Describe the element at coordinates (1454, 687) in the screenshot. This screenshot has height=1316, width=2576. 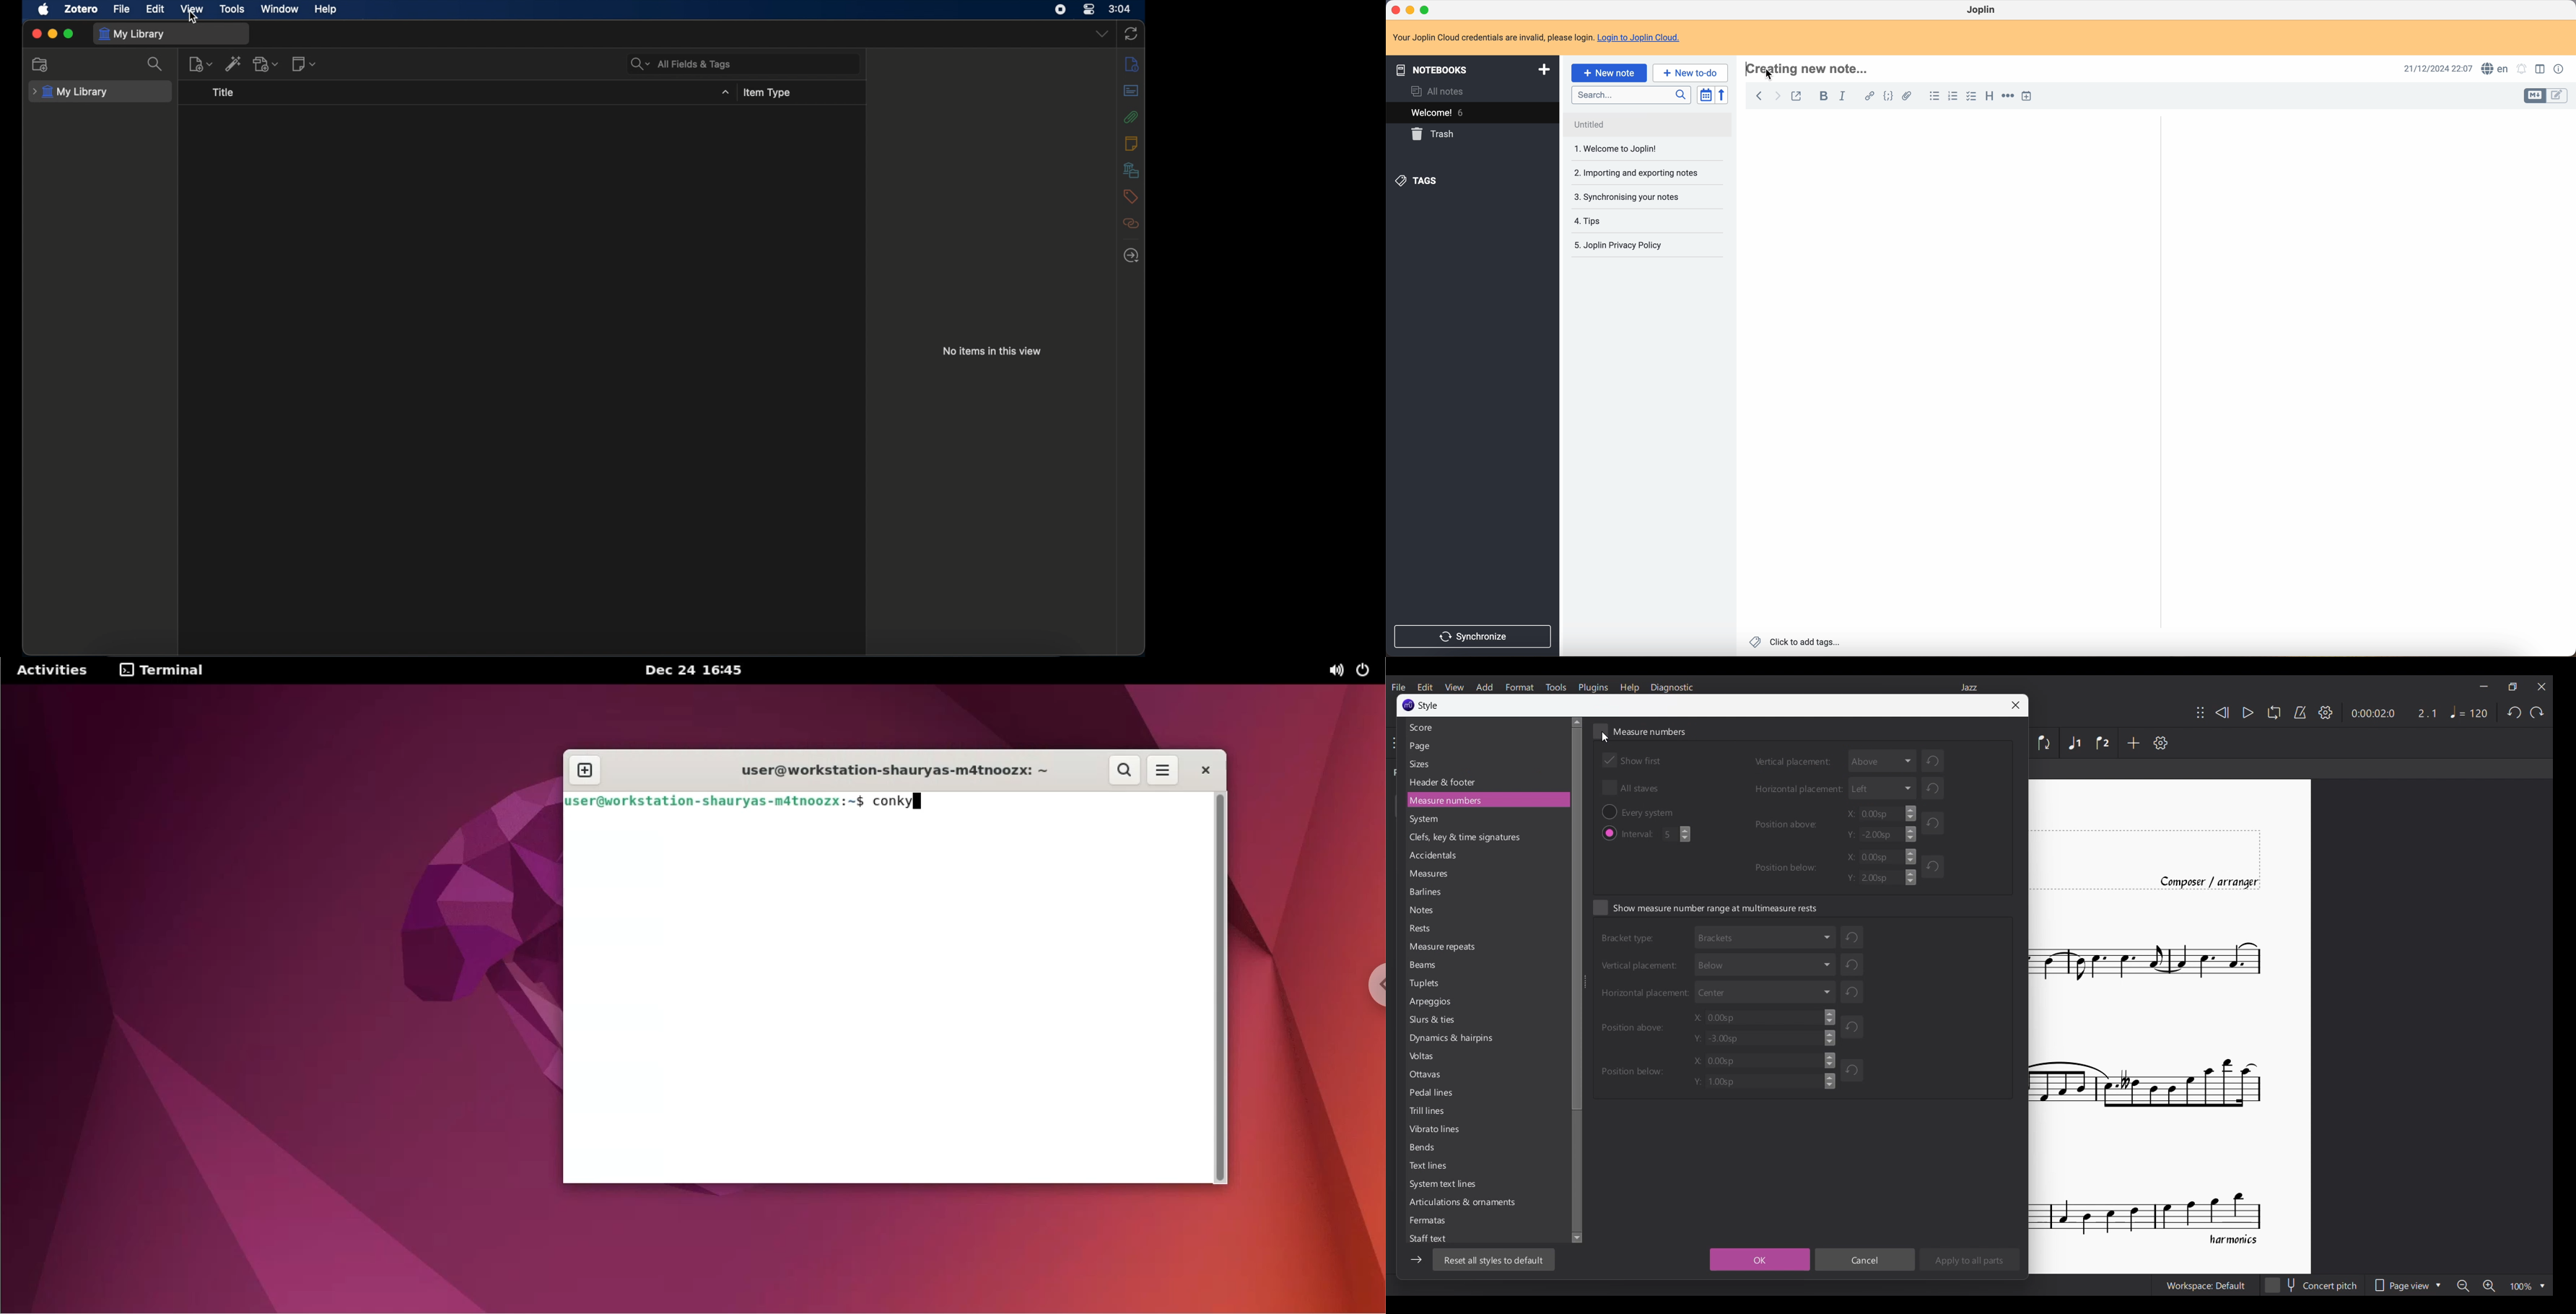
I see `View menu` at that location.